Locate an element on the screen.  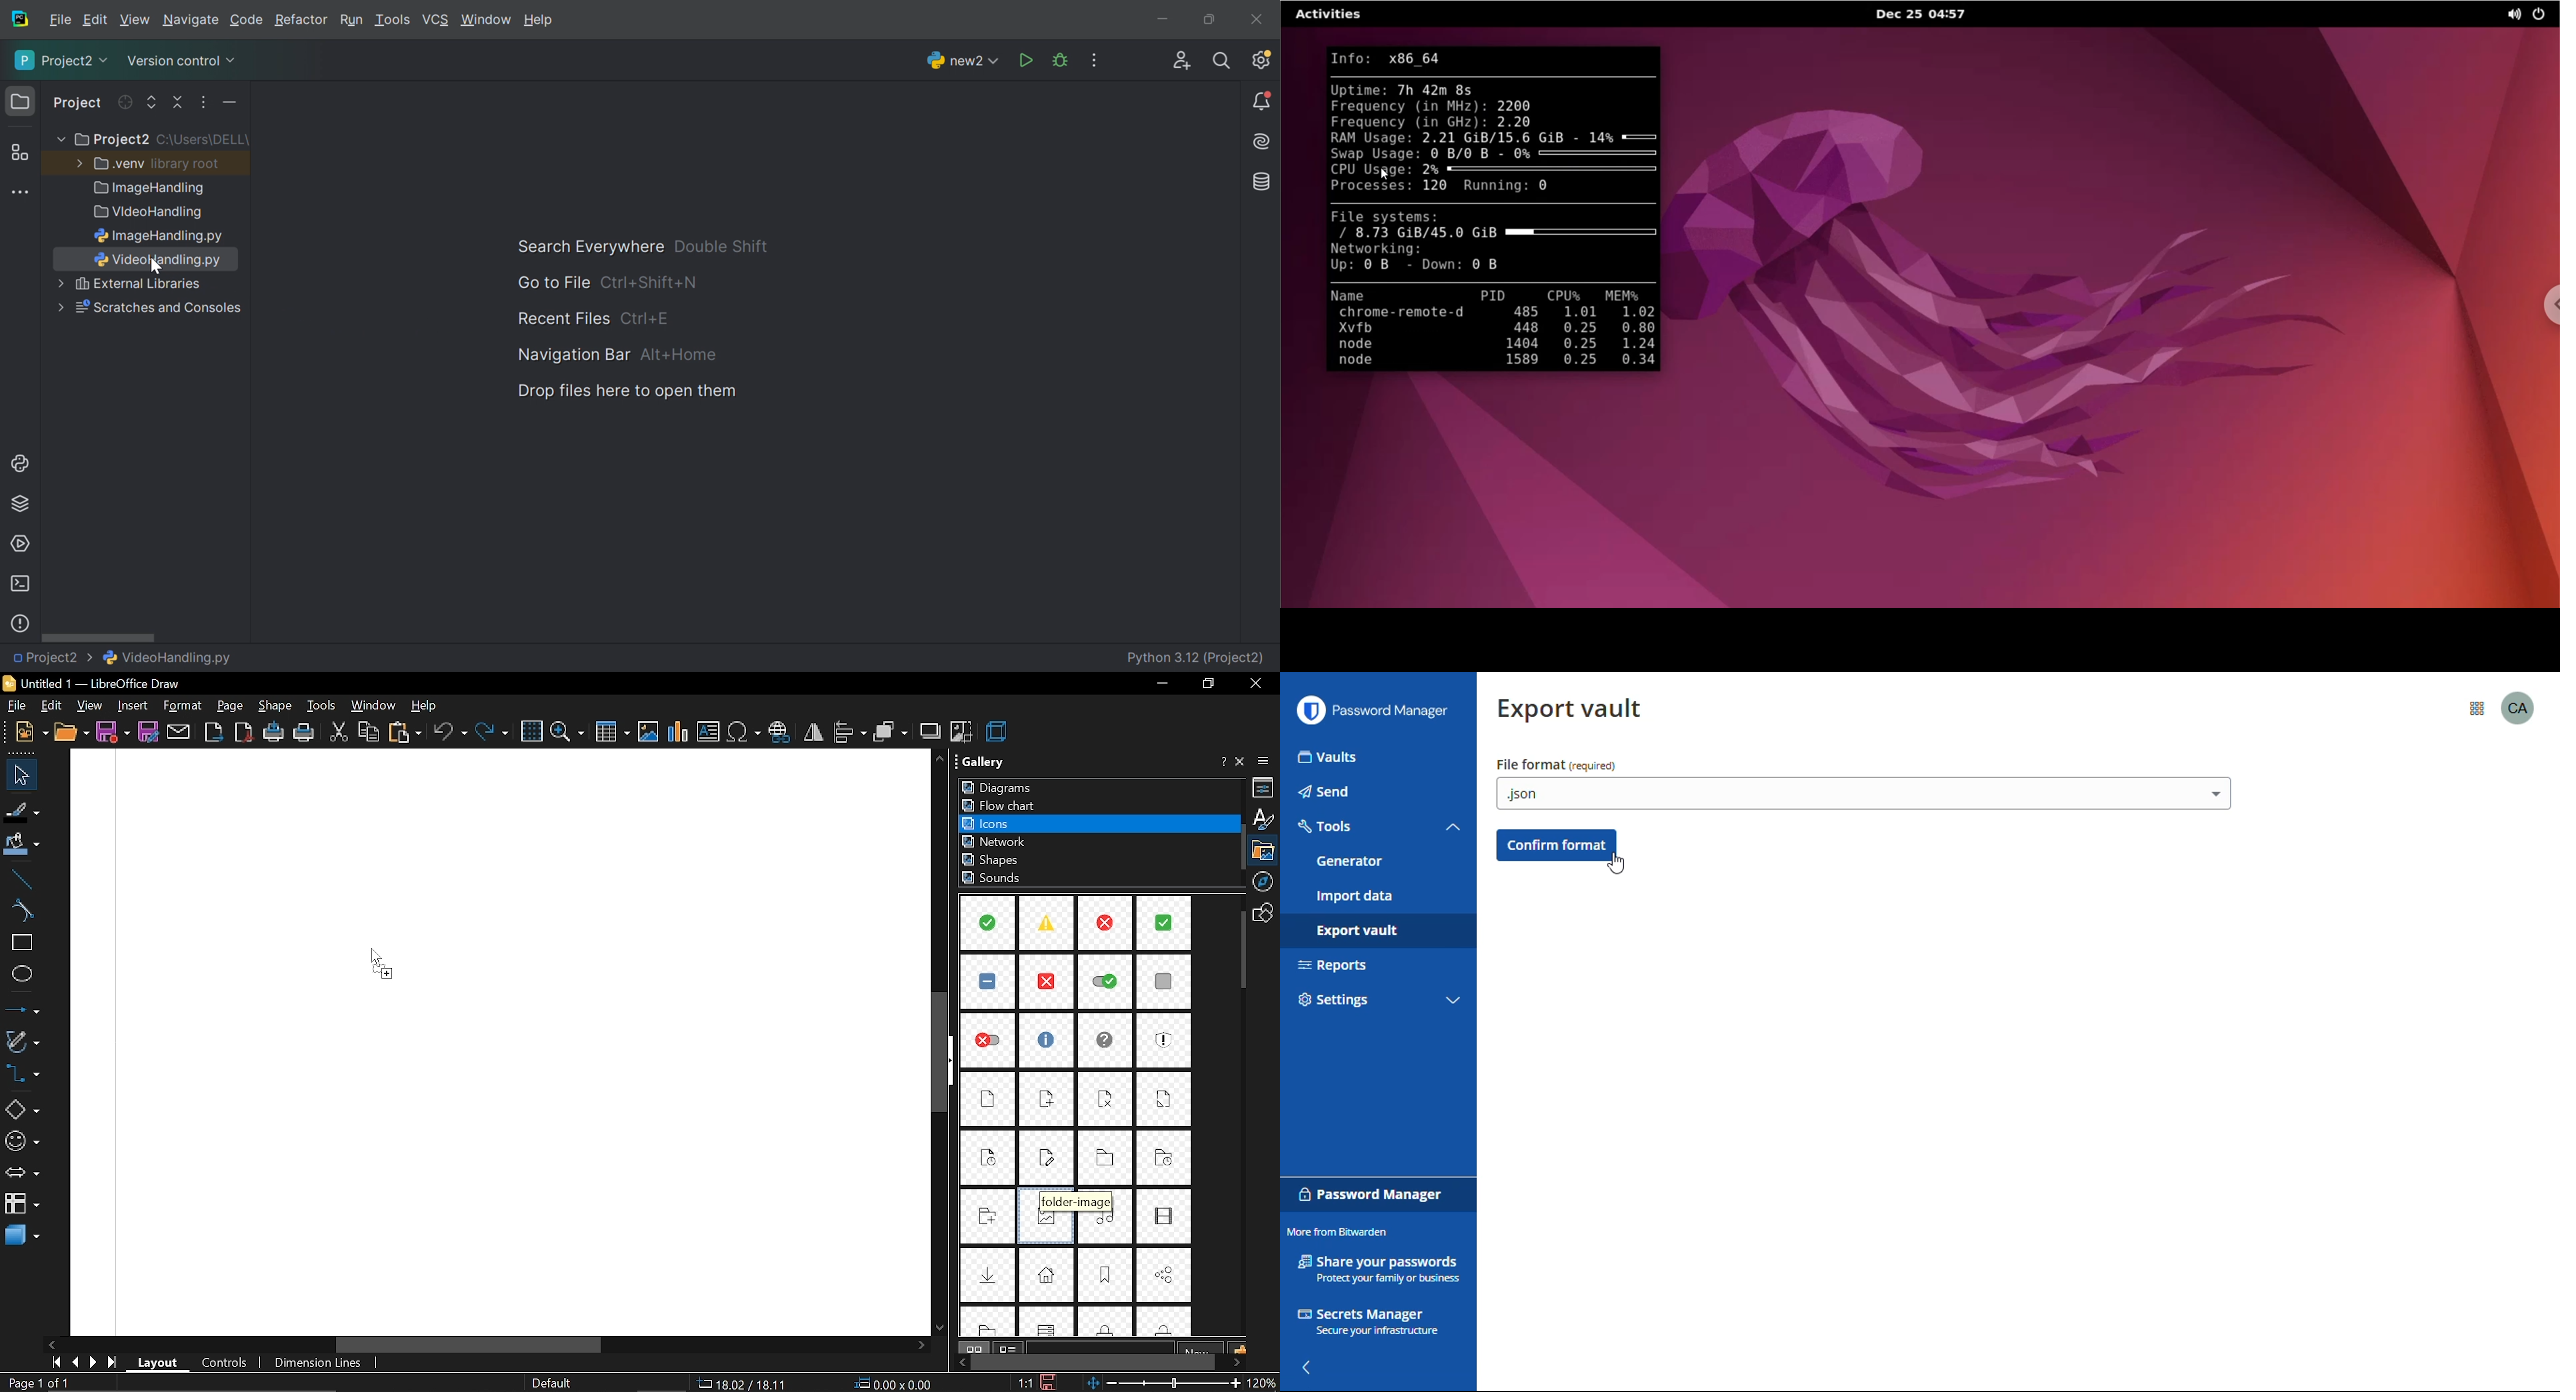
shapes  is located at coordinates (994, 860).